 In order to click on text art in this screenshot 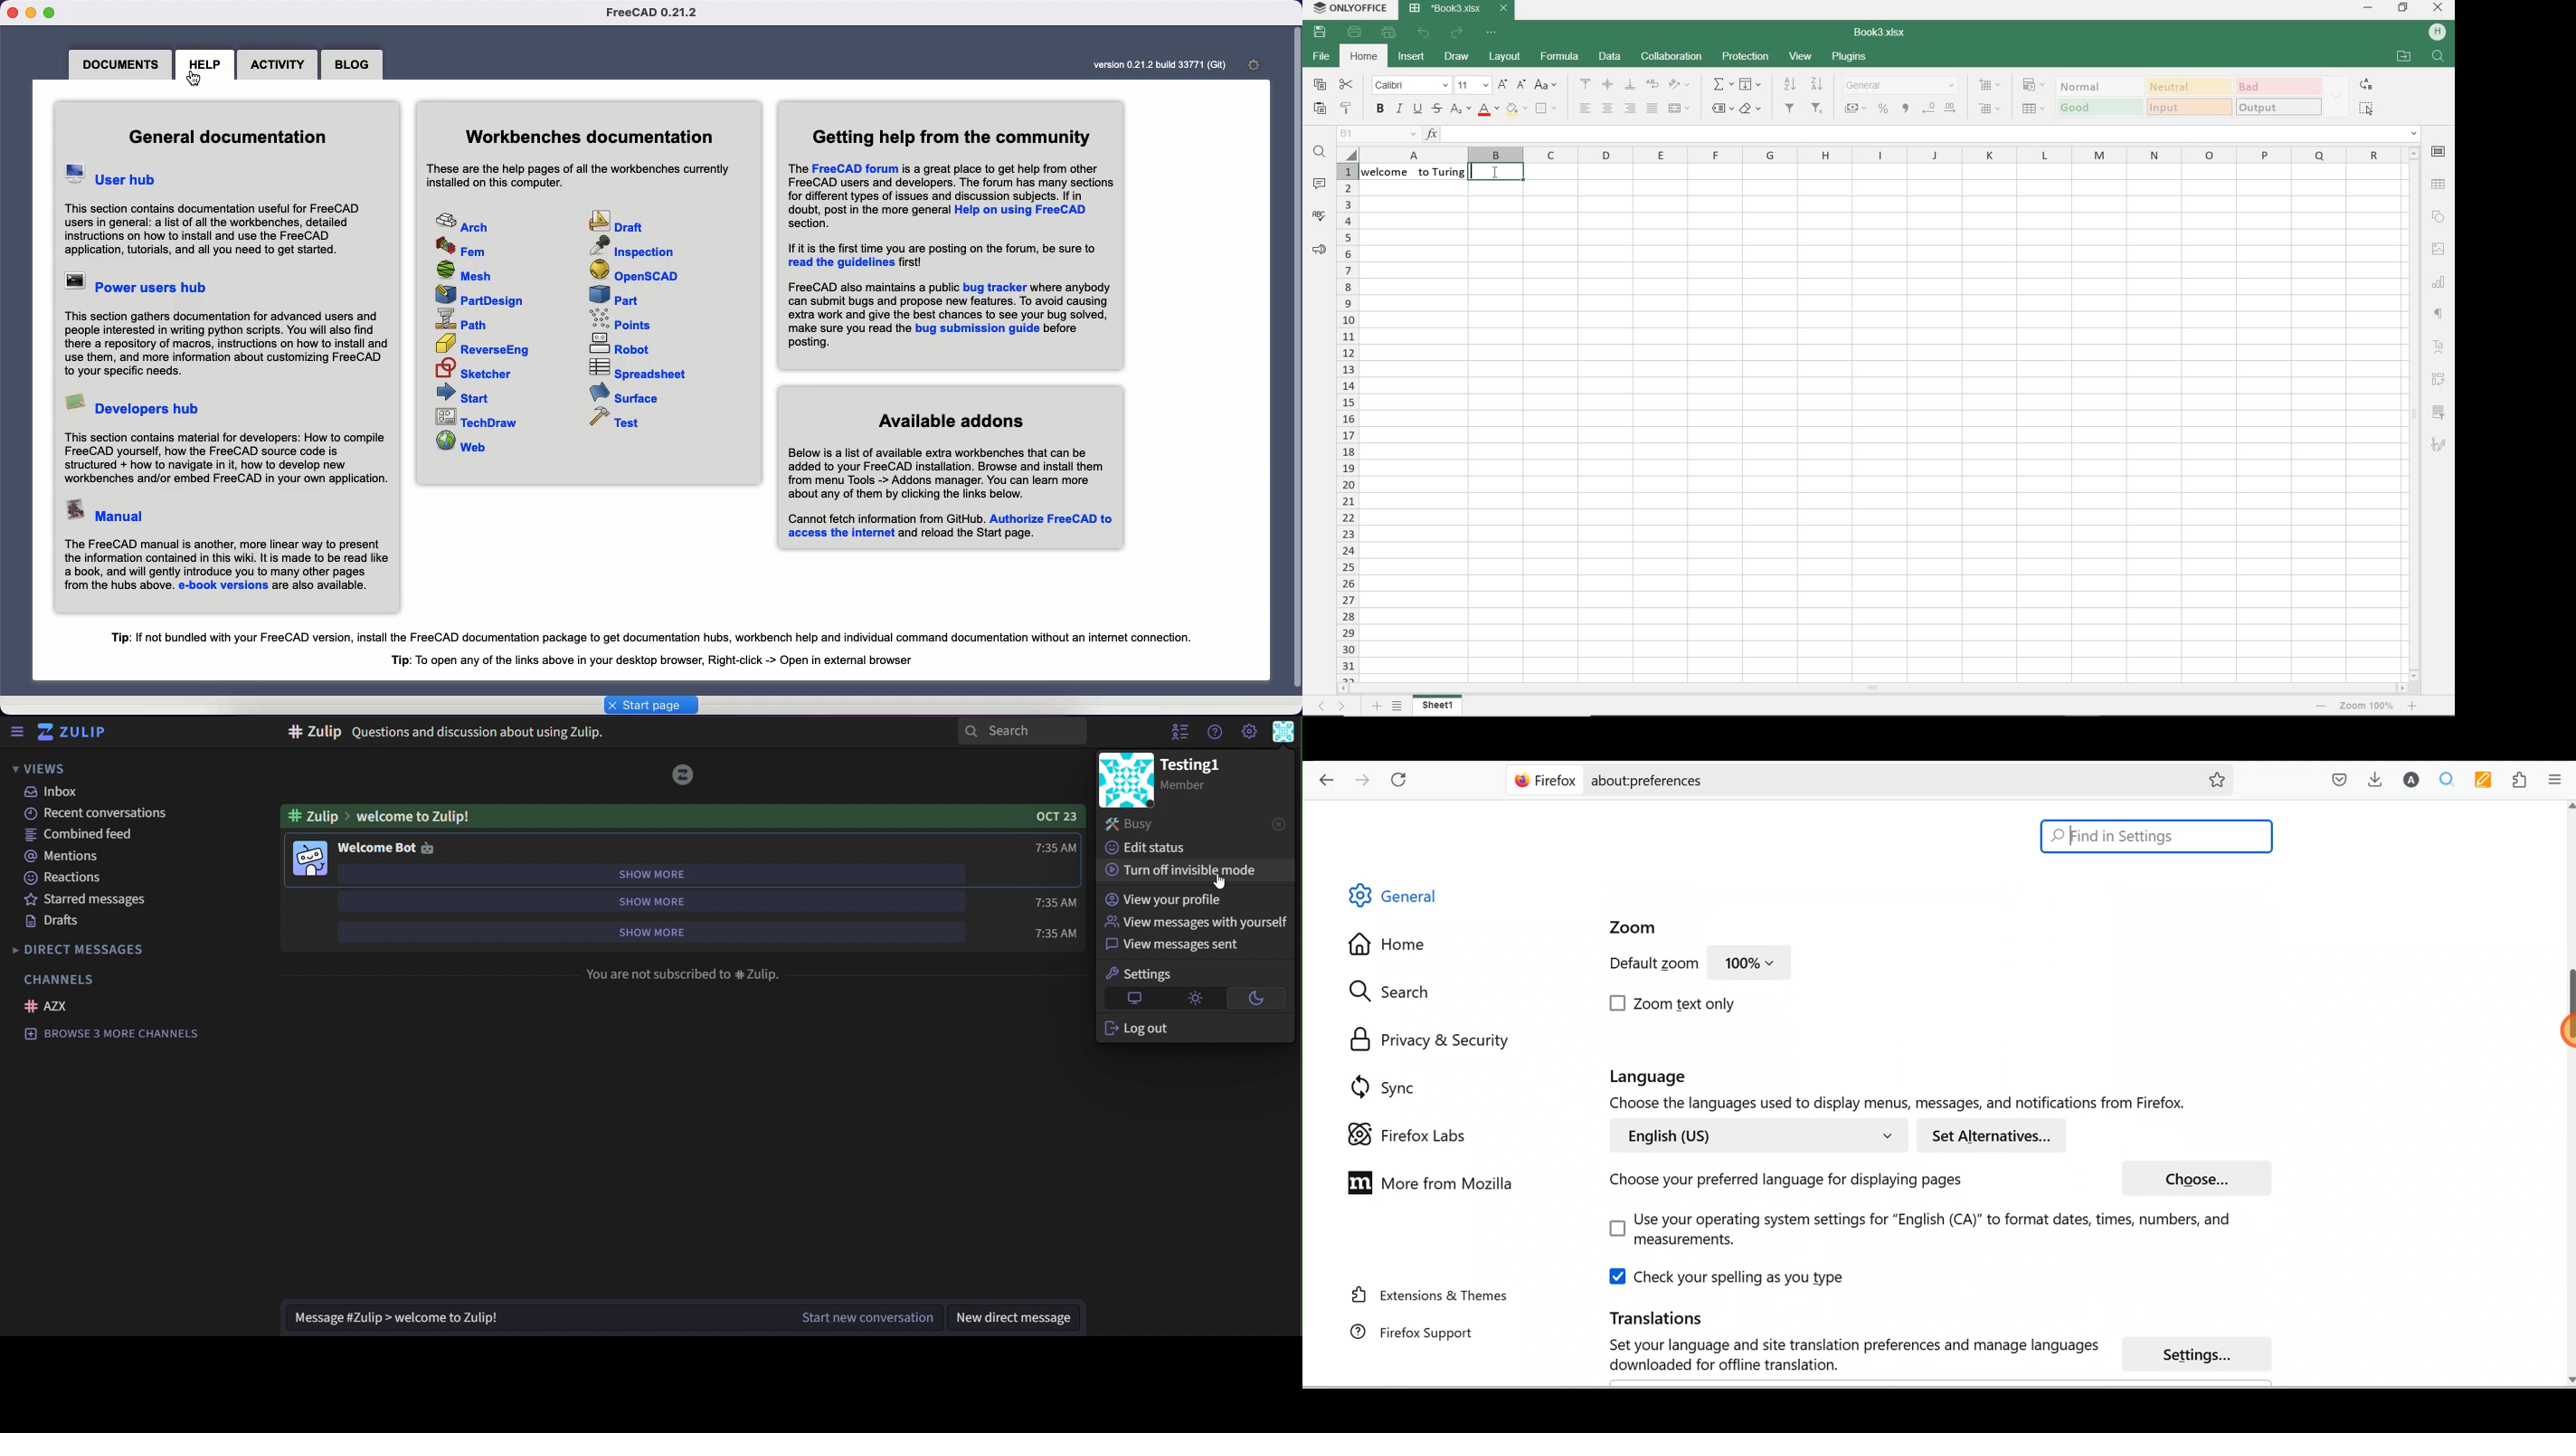, I will do `click(2439, 349)`.